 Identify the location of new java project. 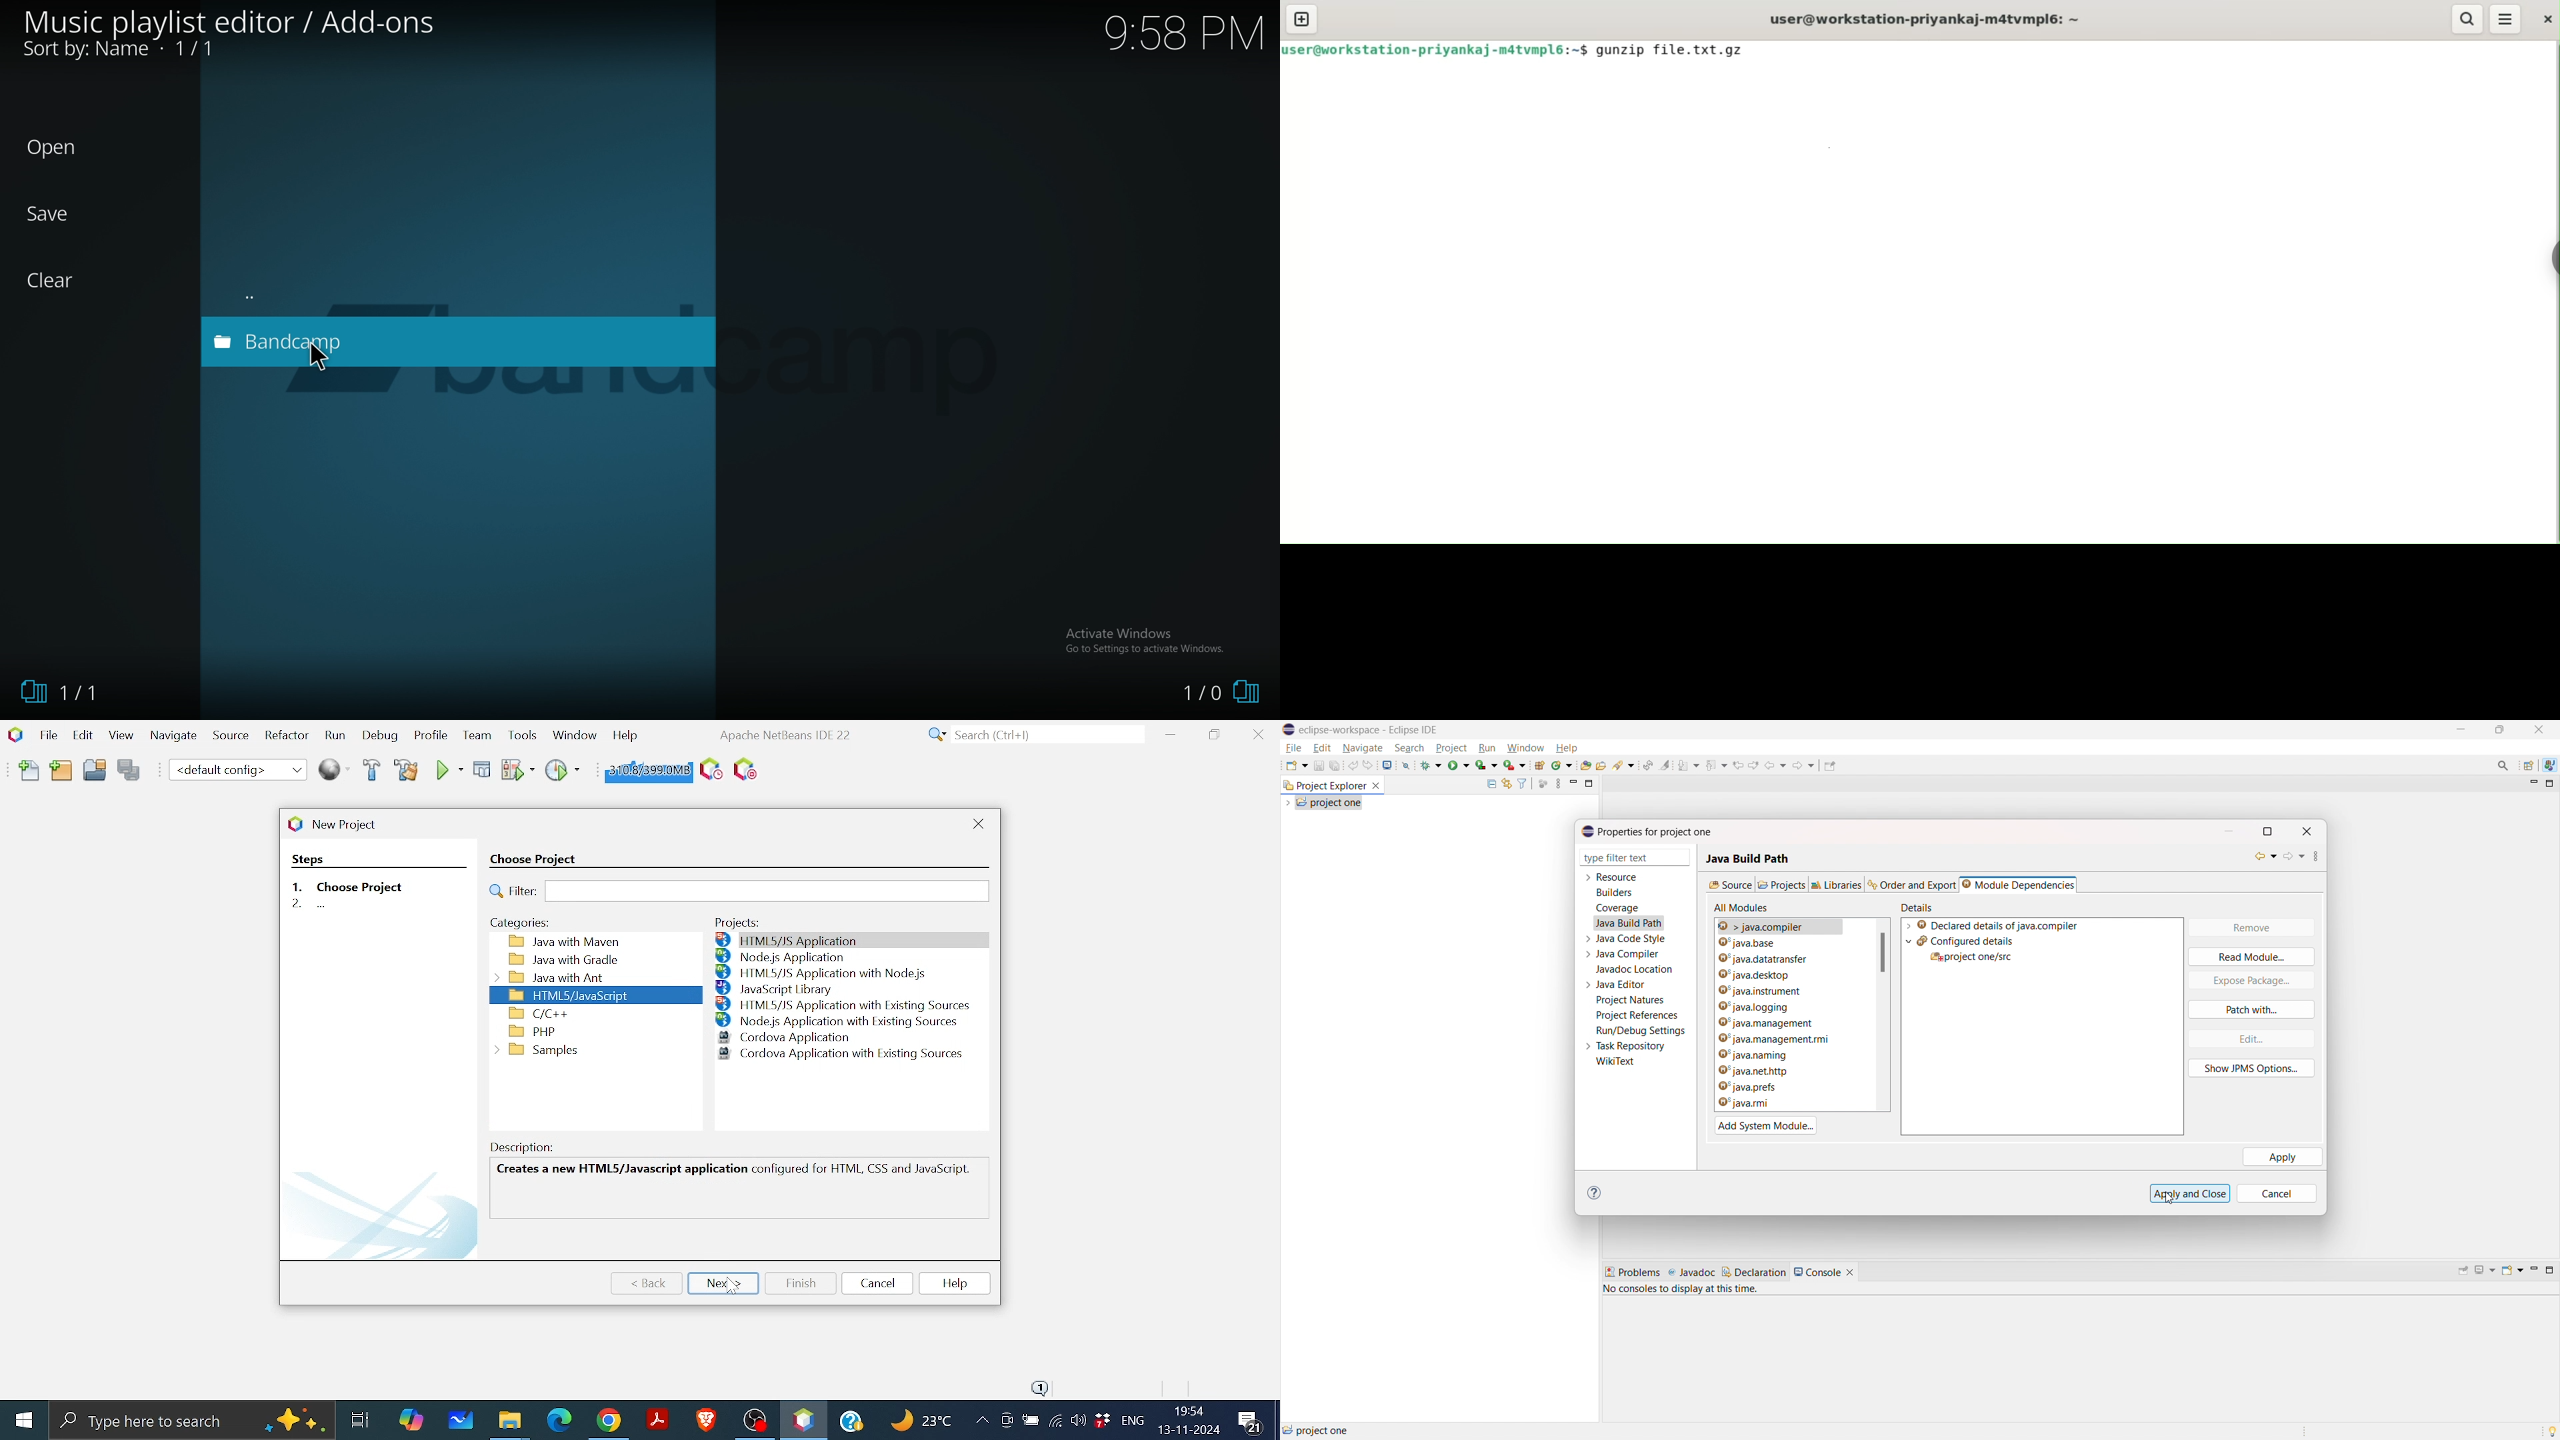
(1539, 765).